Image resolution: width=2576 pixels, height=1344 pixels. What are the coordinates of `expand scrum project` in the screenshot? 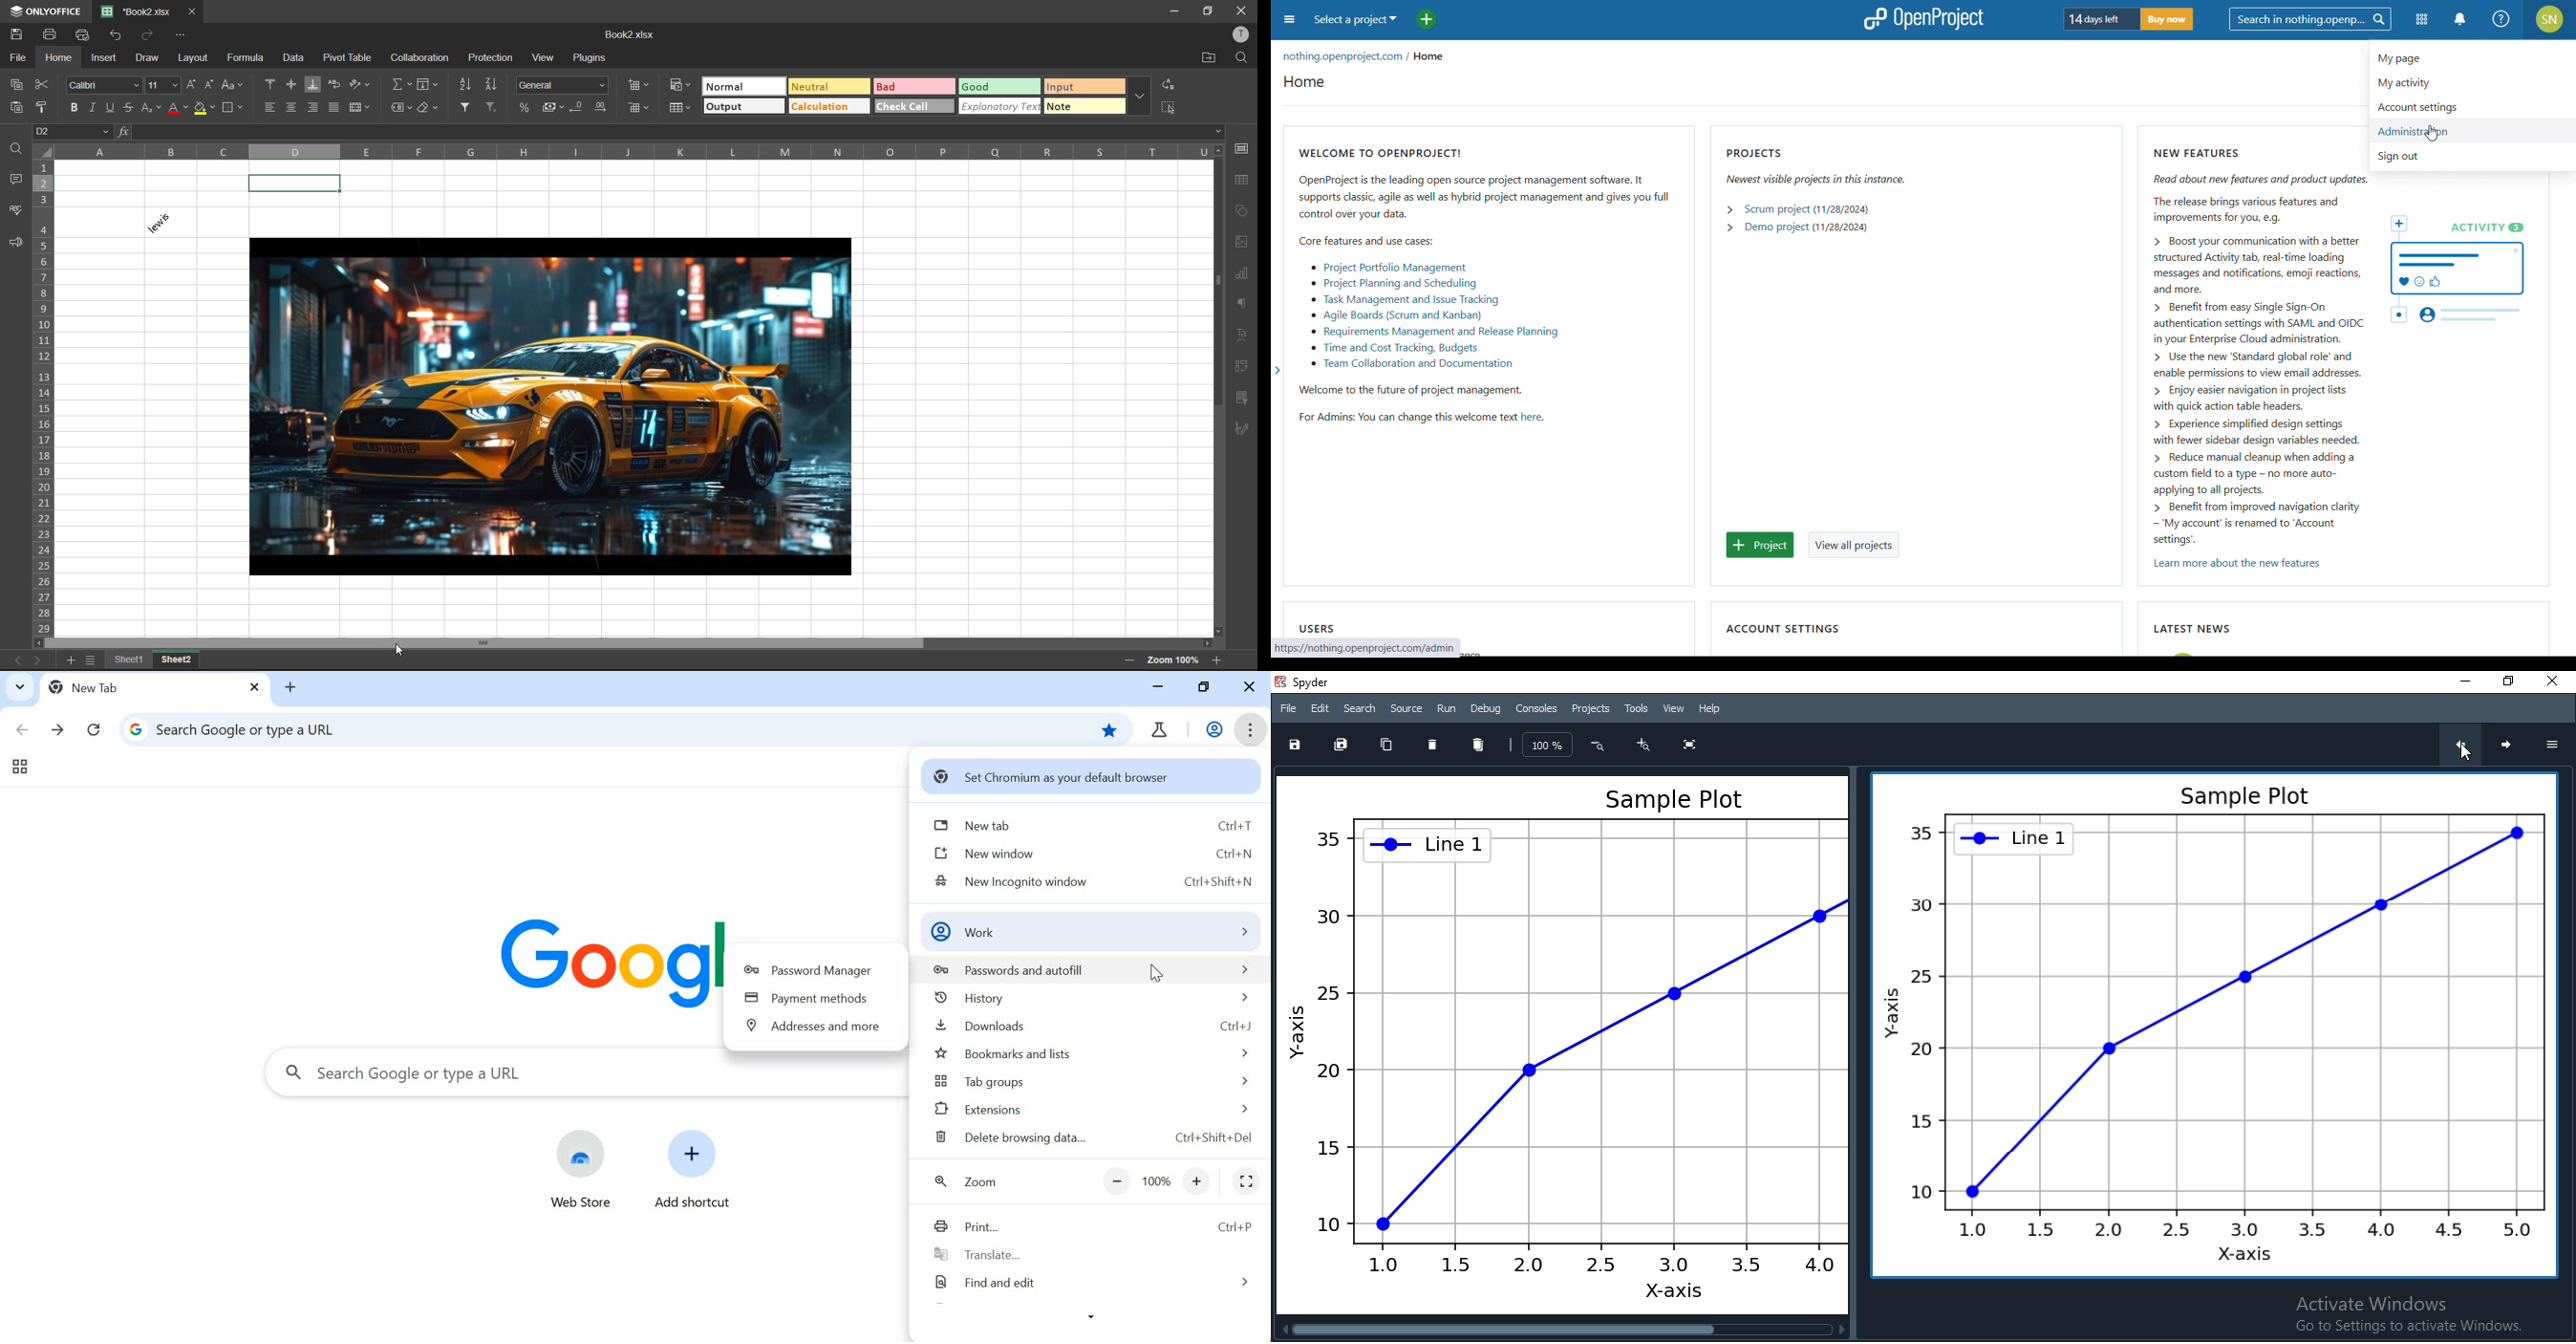 It's located at (1729, 209).